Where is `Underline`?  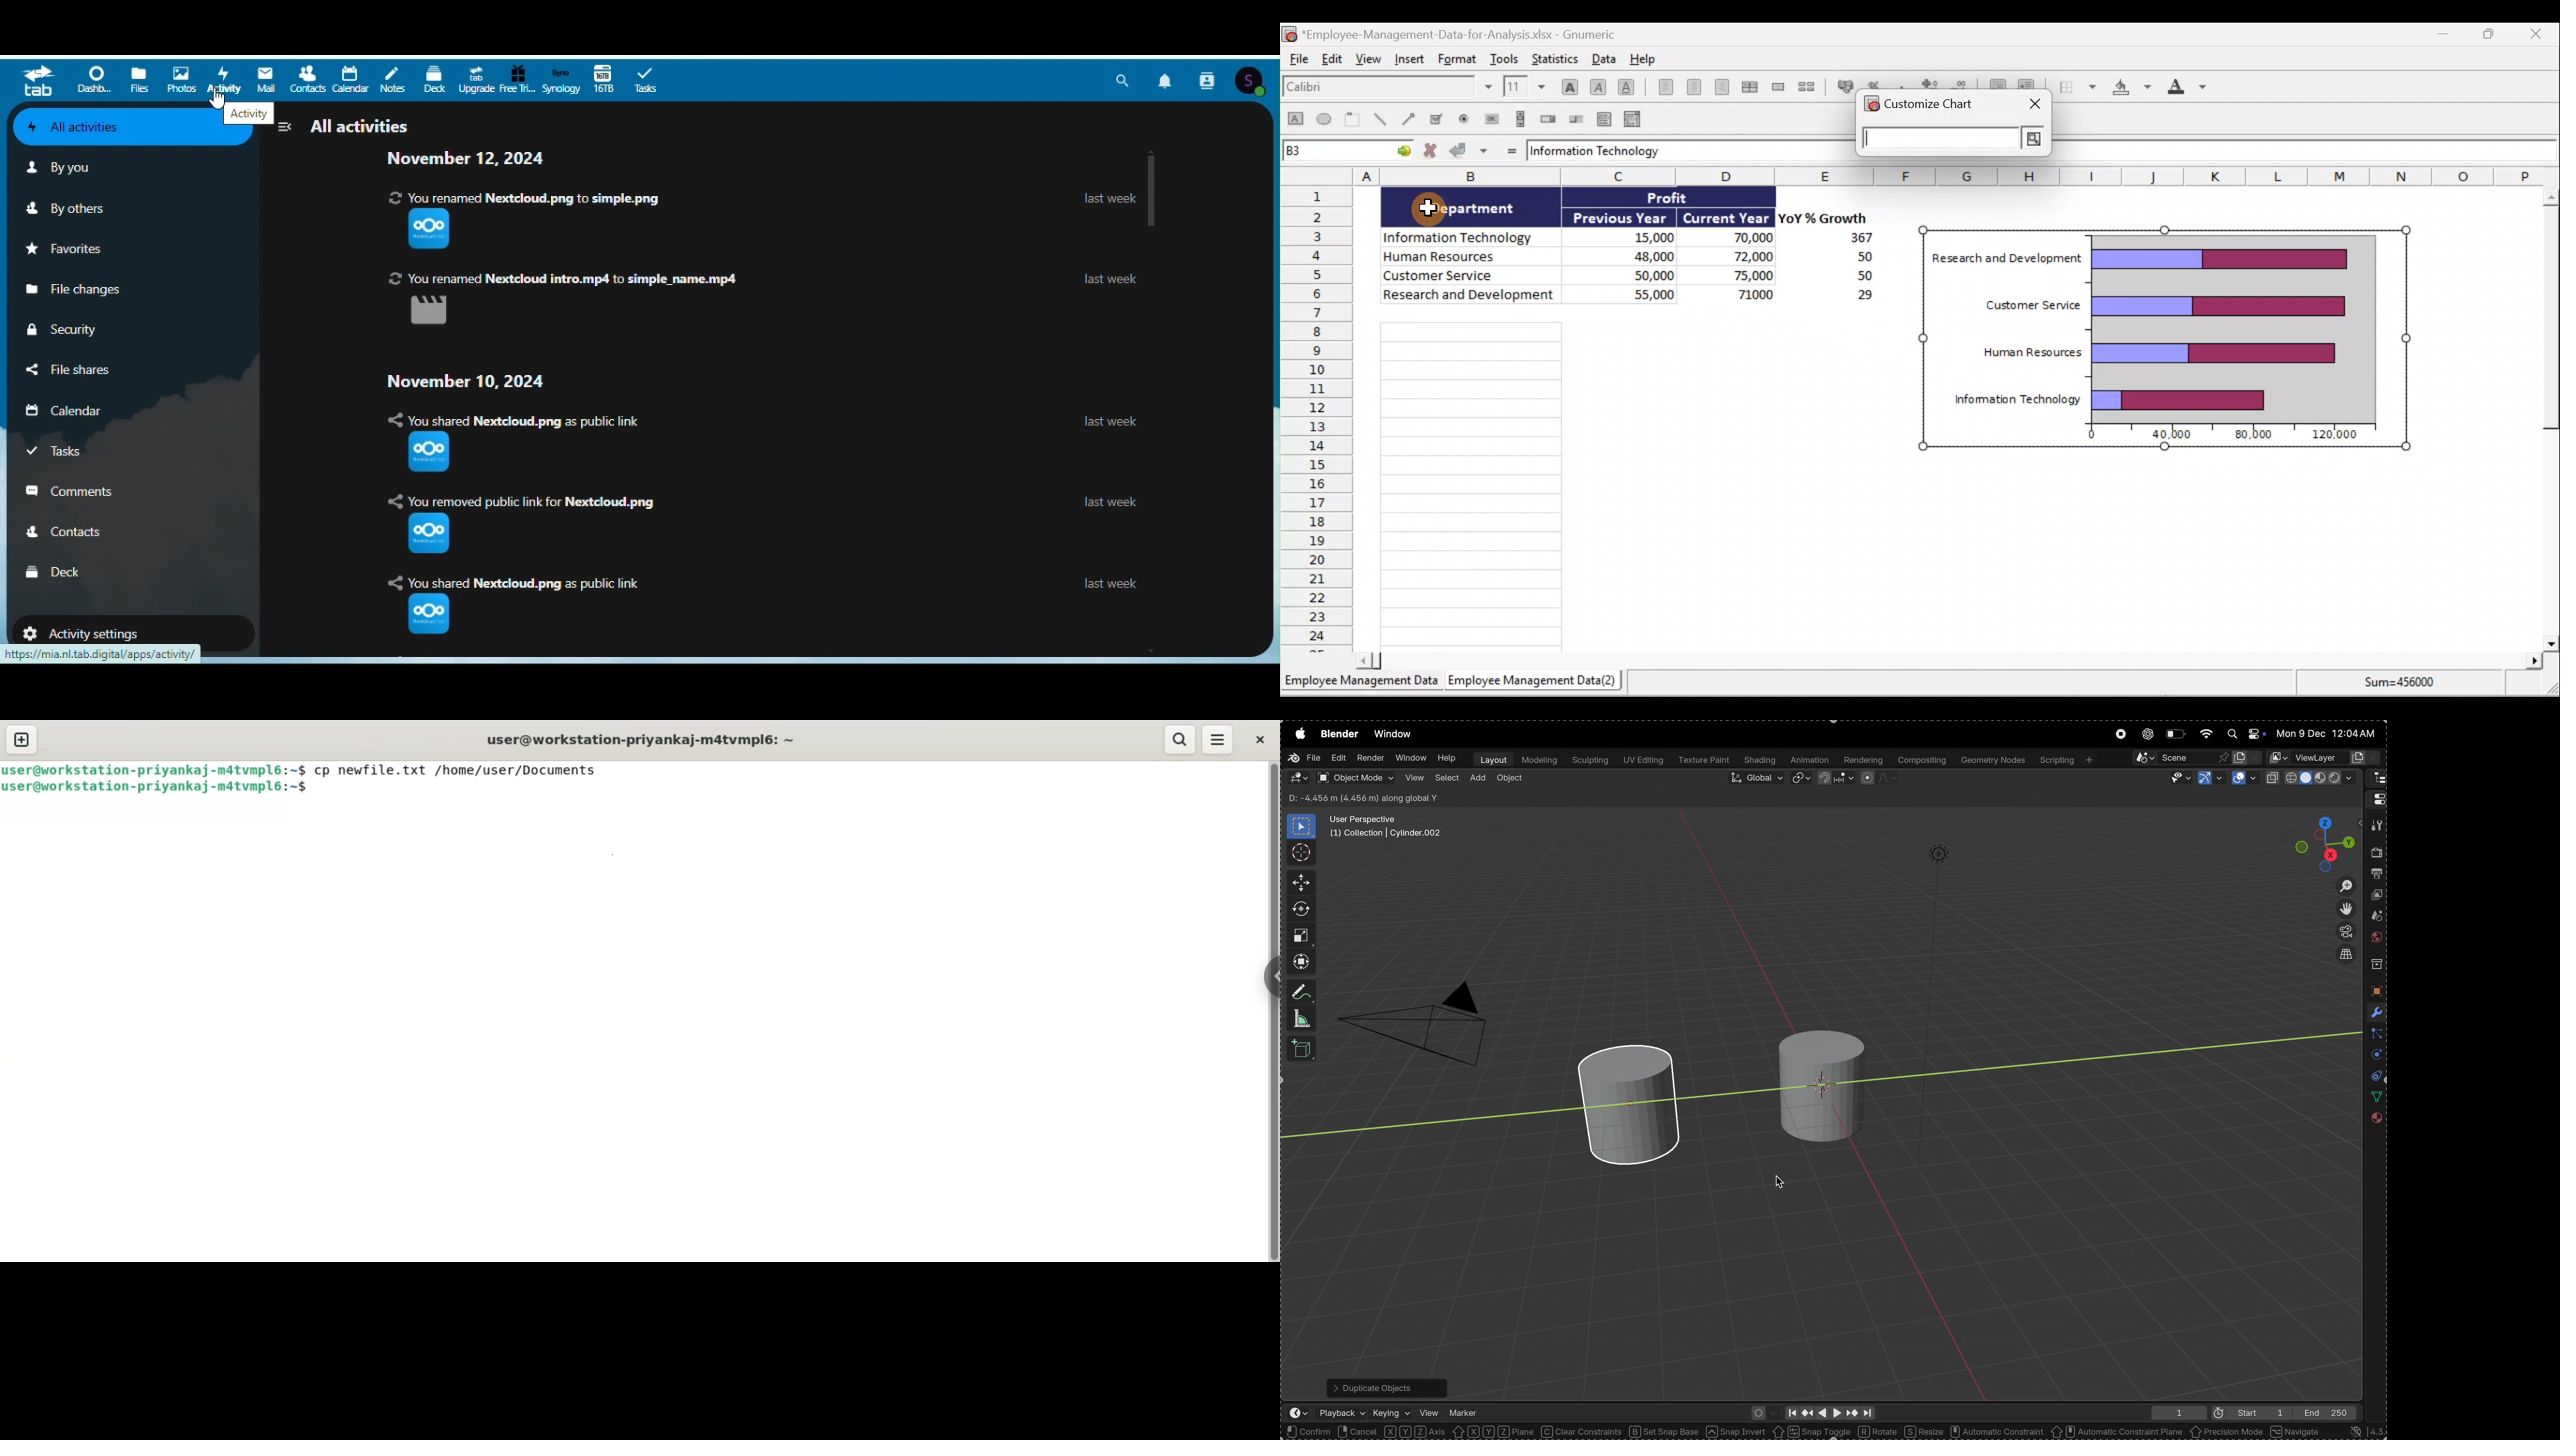
Underline is located at coordinates (1627, 85).